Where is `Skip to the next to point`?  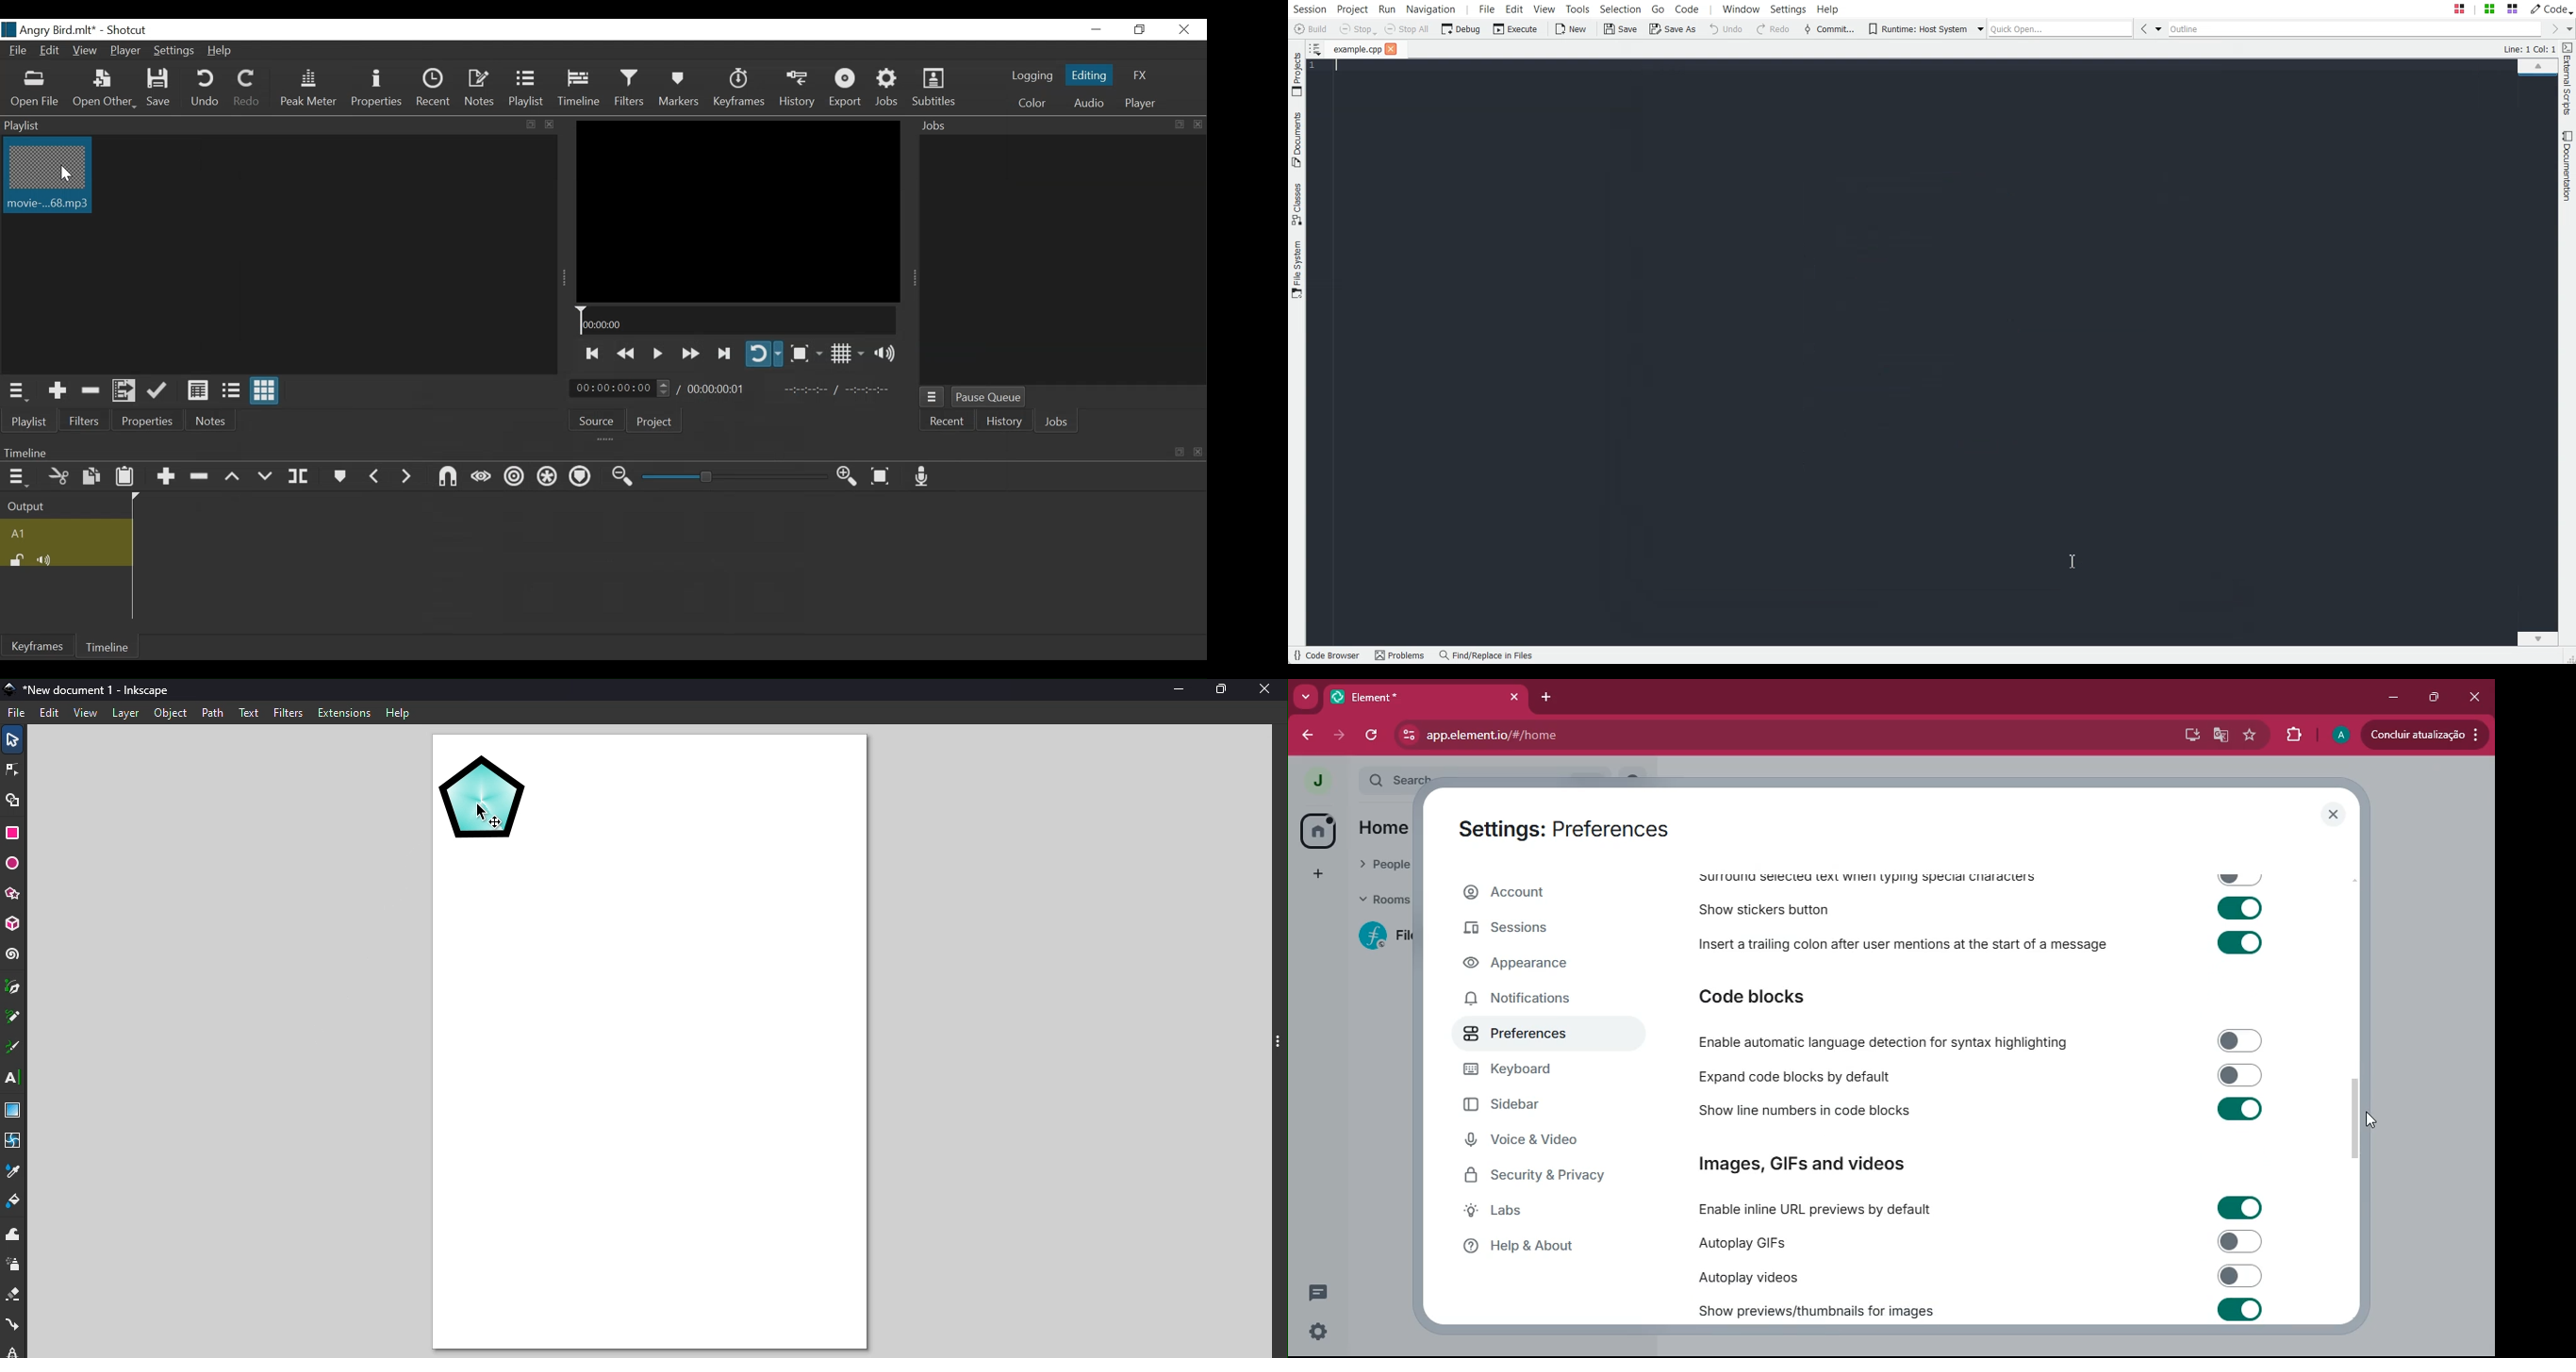 Skip to the next to point is located at coordinates (593, 351).